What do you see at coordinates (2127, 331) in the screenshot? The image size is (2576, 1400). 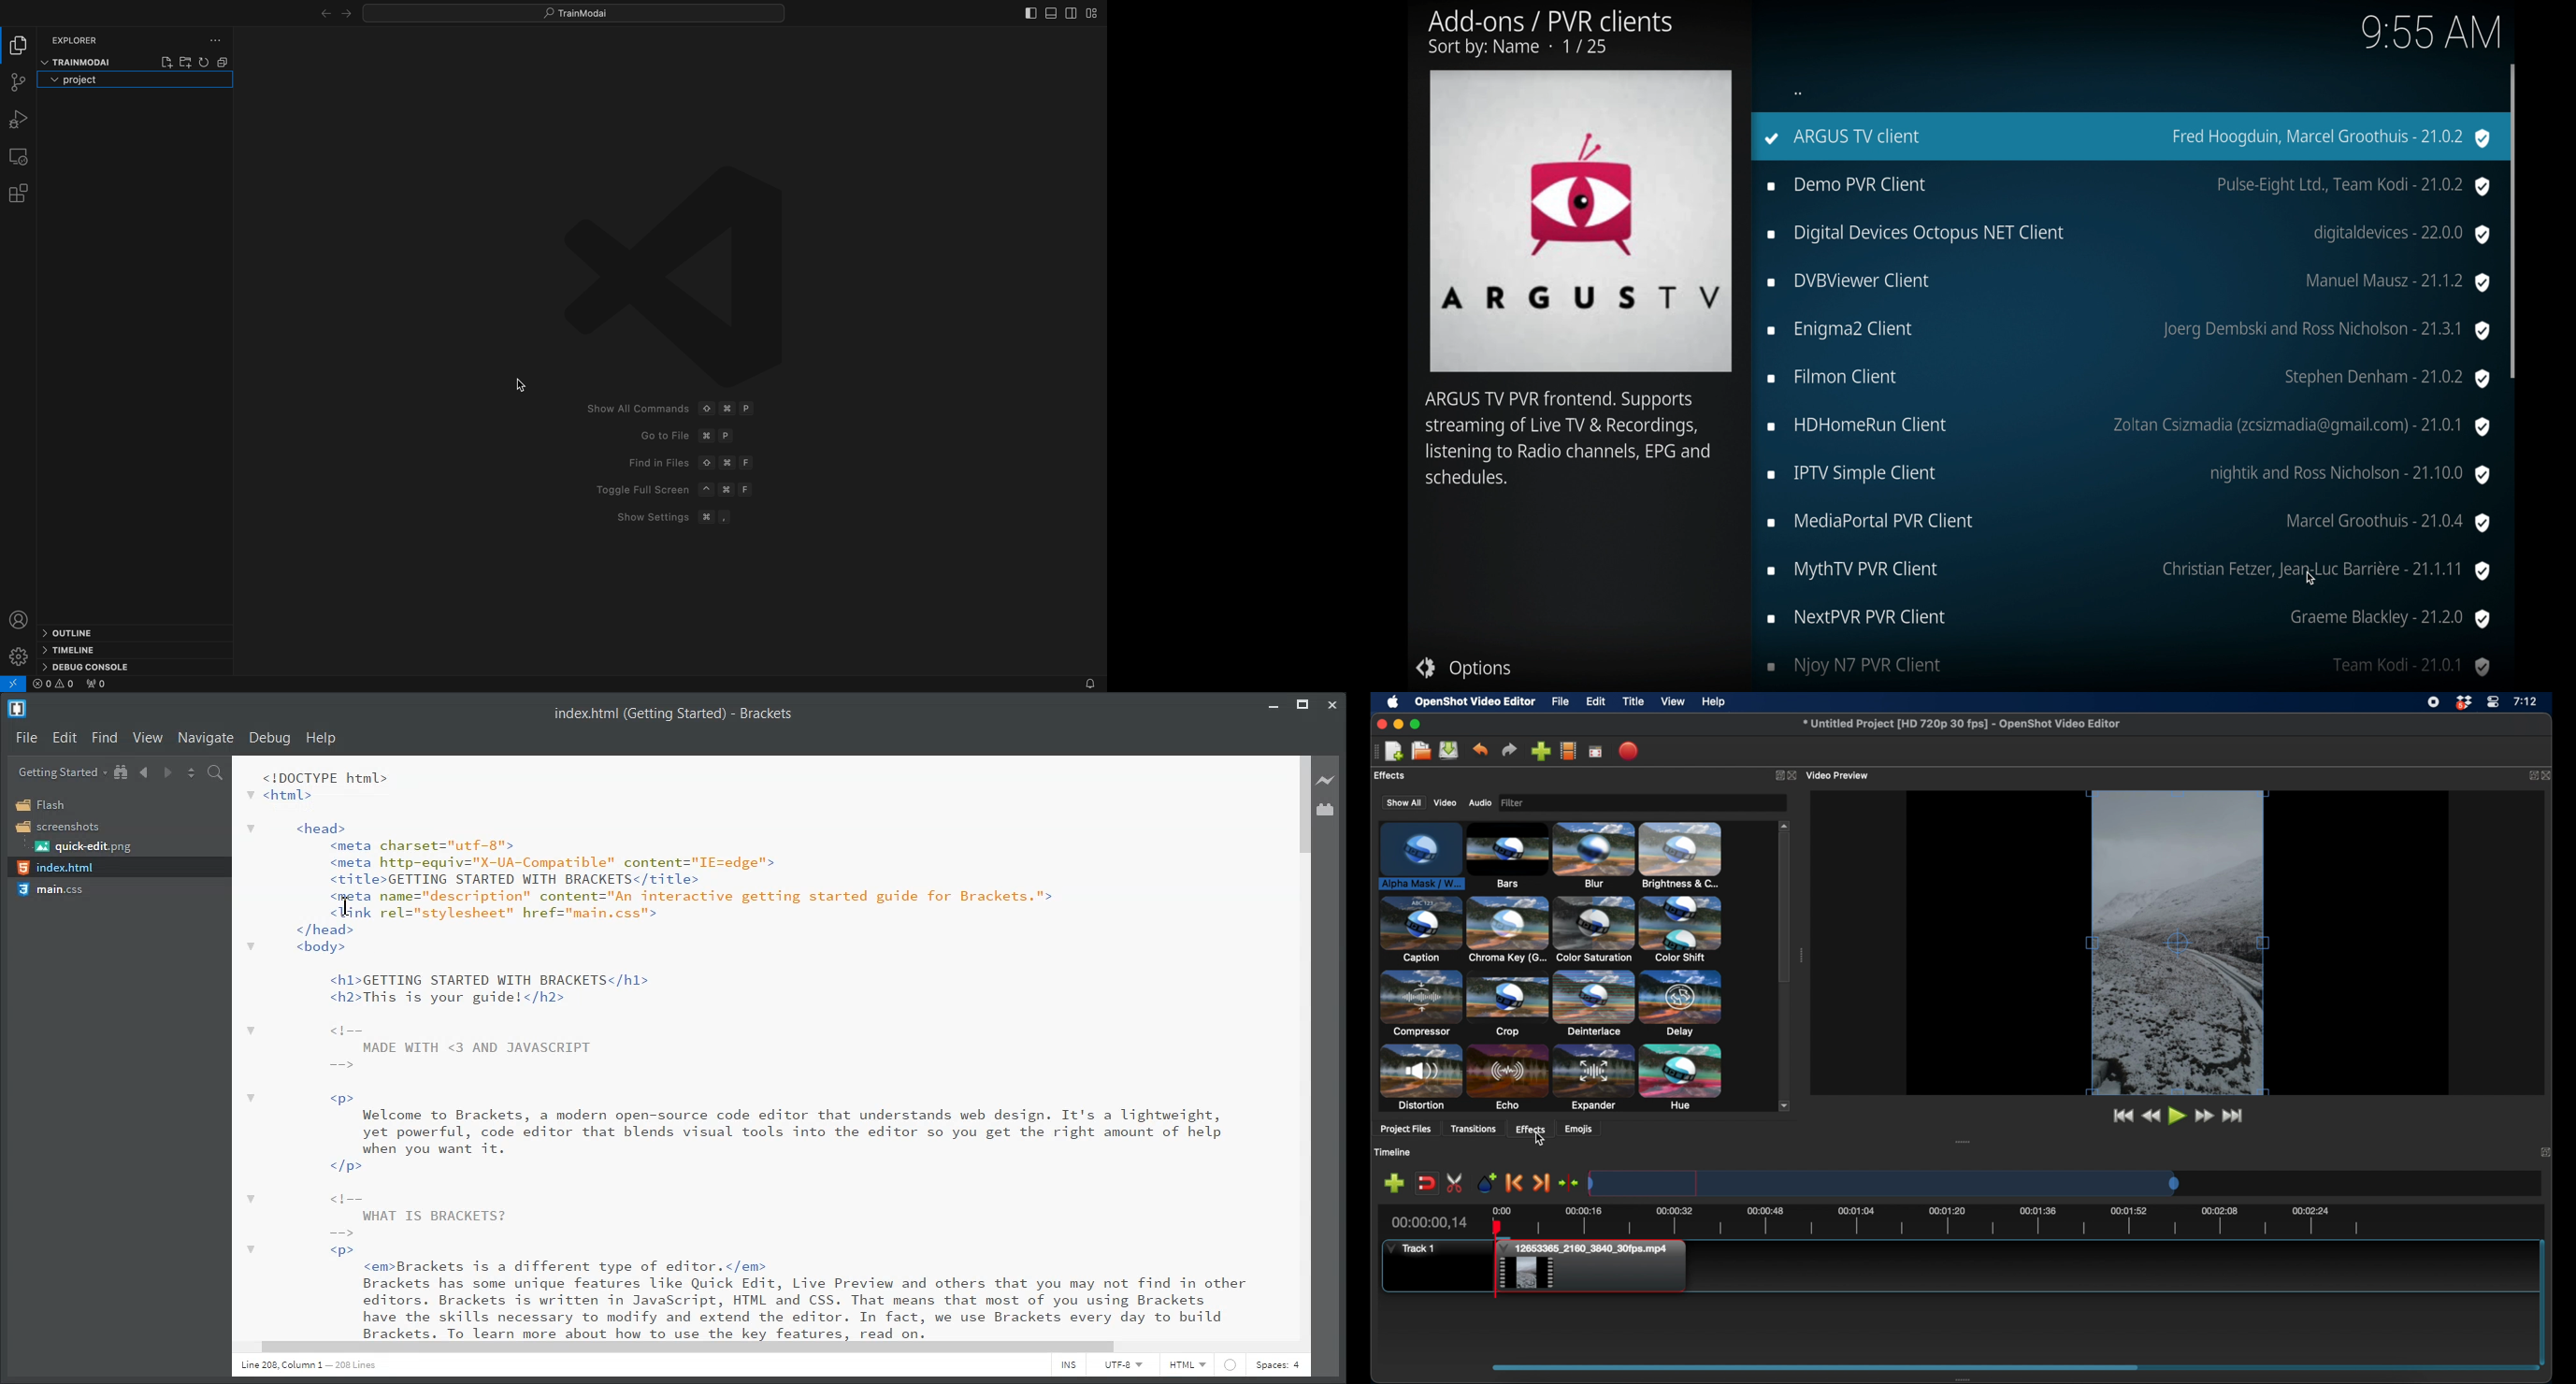 I see `enigma2 client` at bounding box center [2127, 331].